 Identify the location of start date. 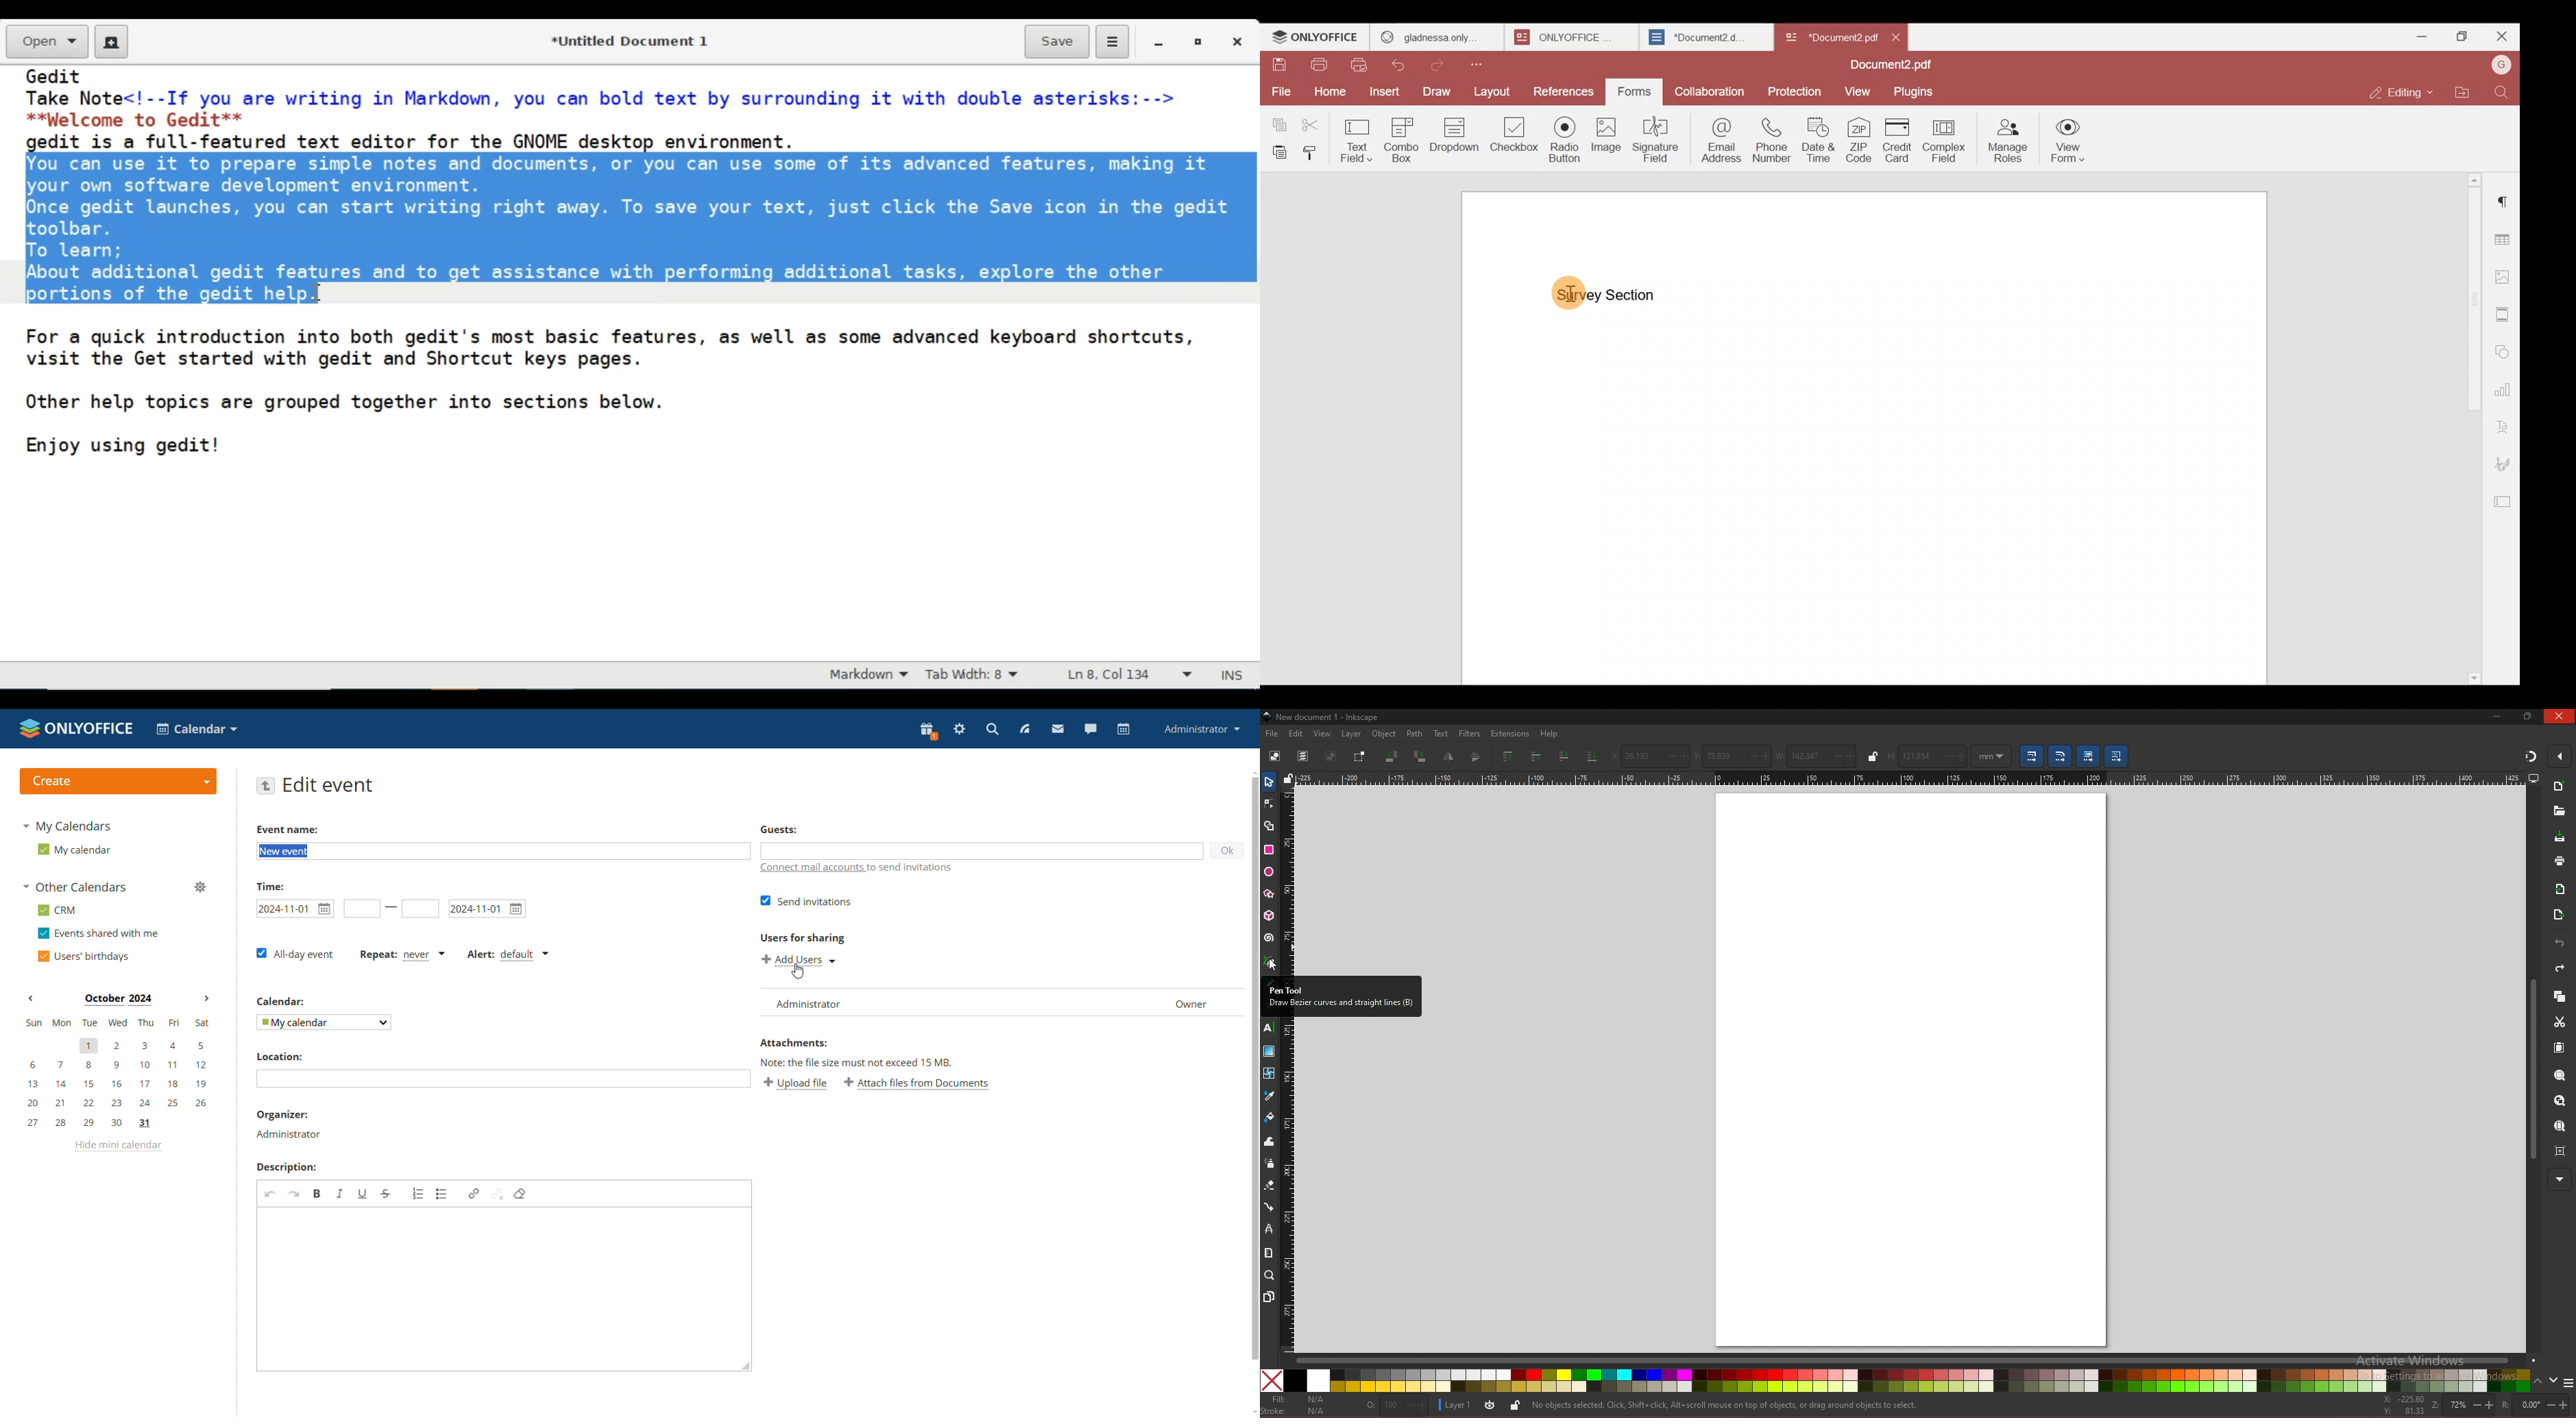
(293, 909).